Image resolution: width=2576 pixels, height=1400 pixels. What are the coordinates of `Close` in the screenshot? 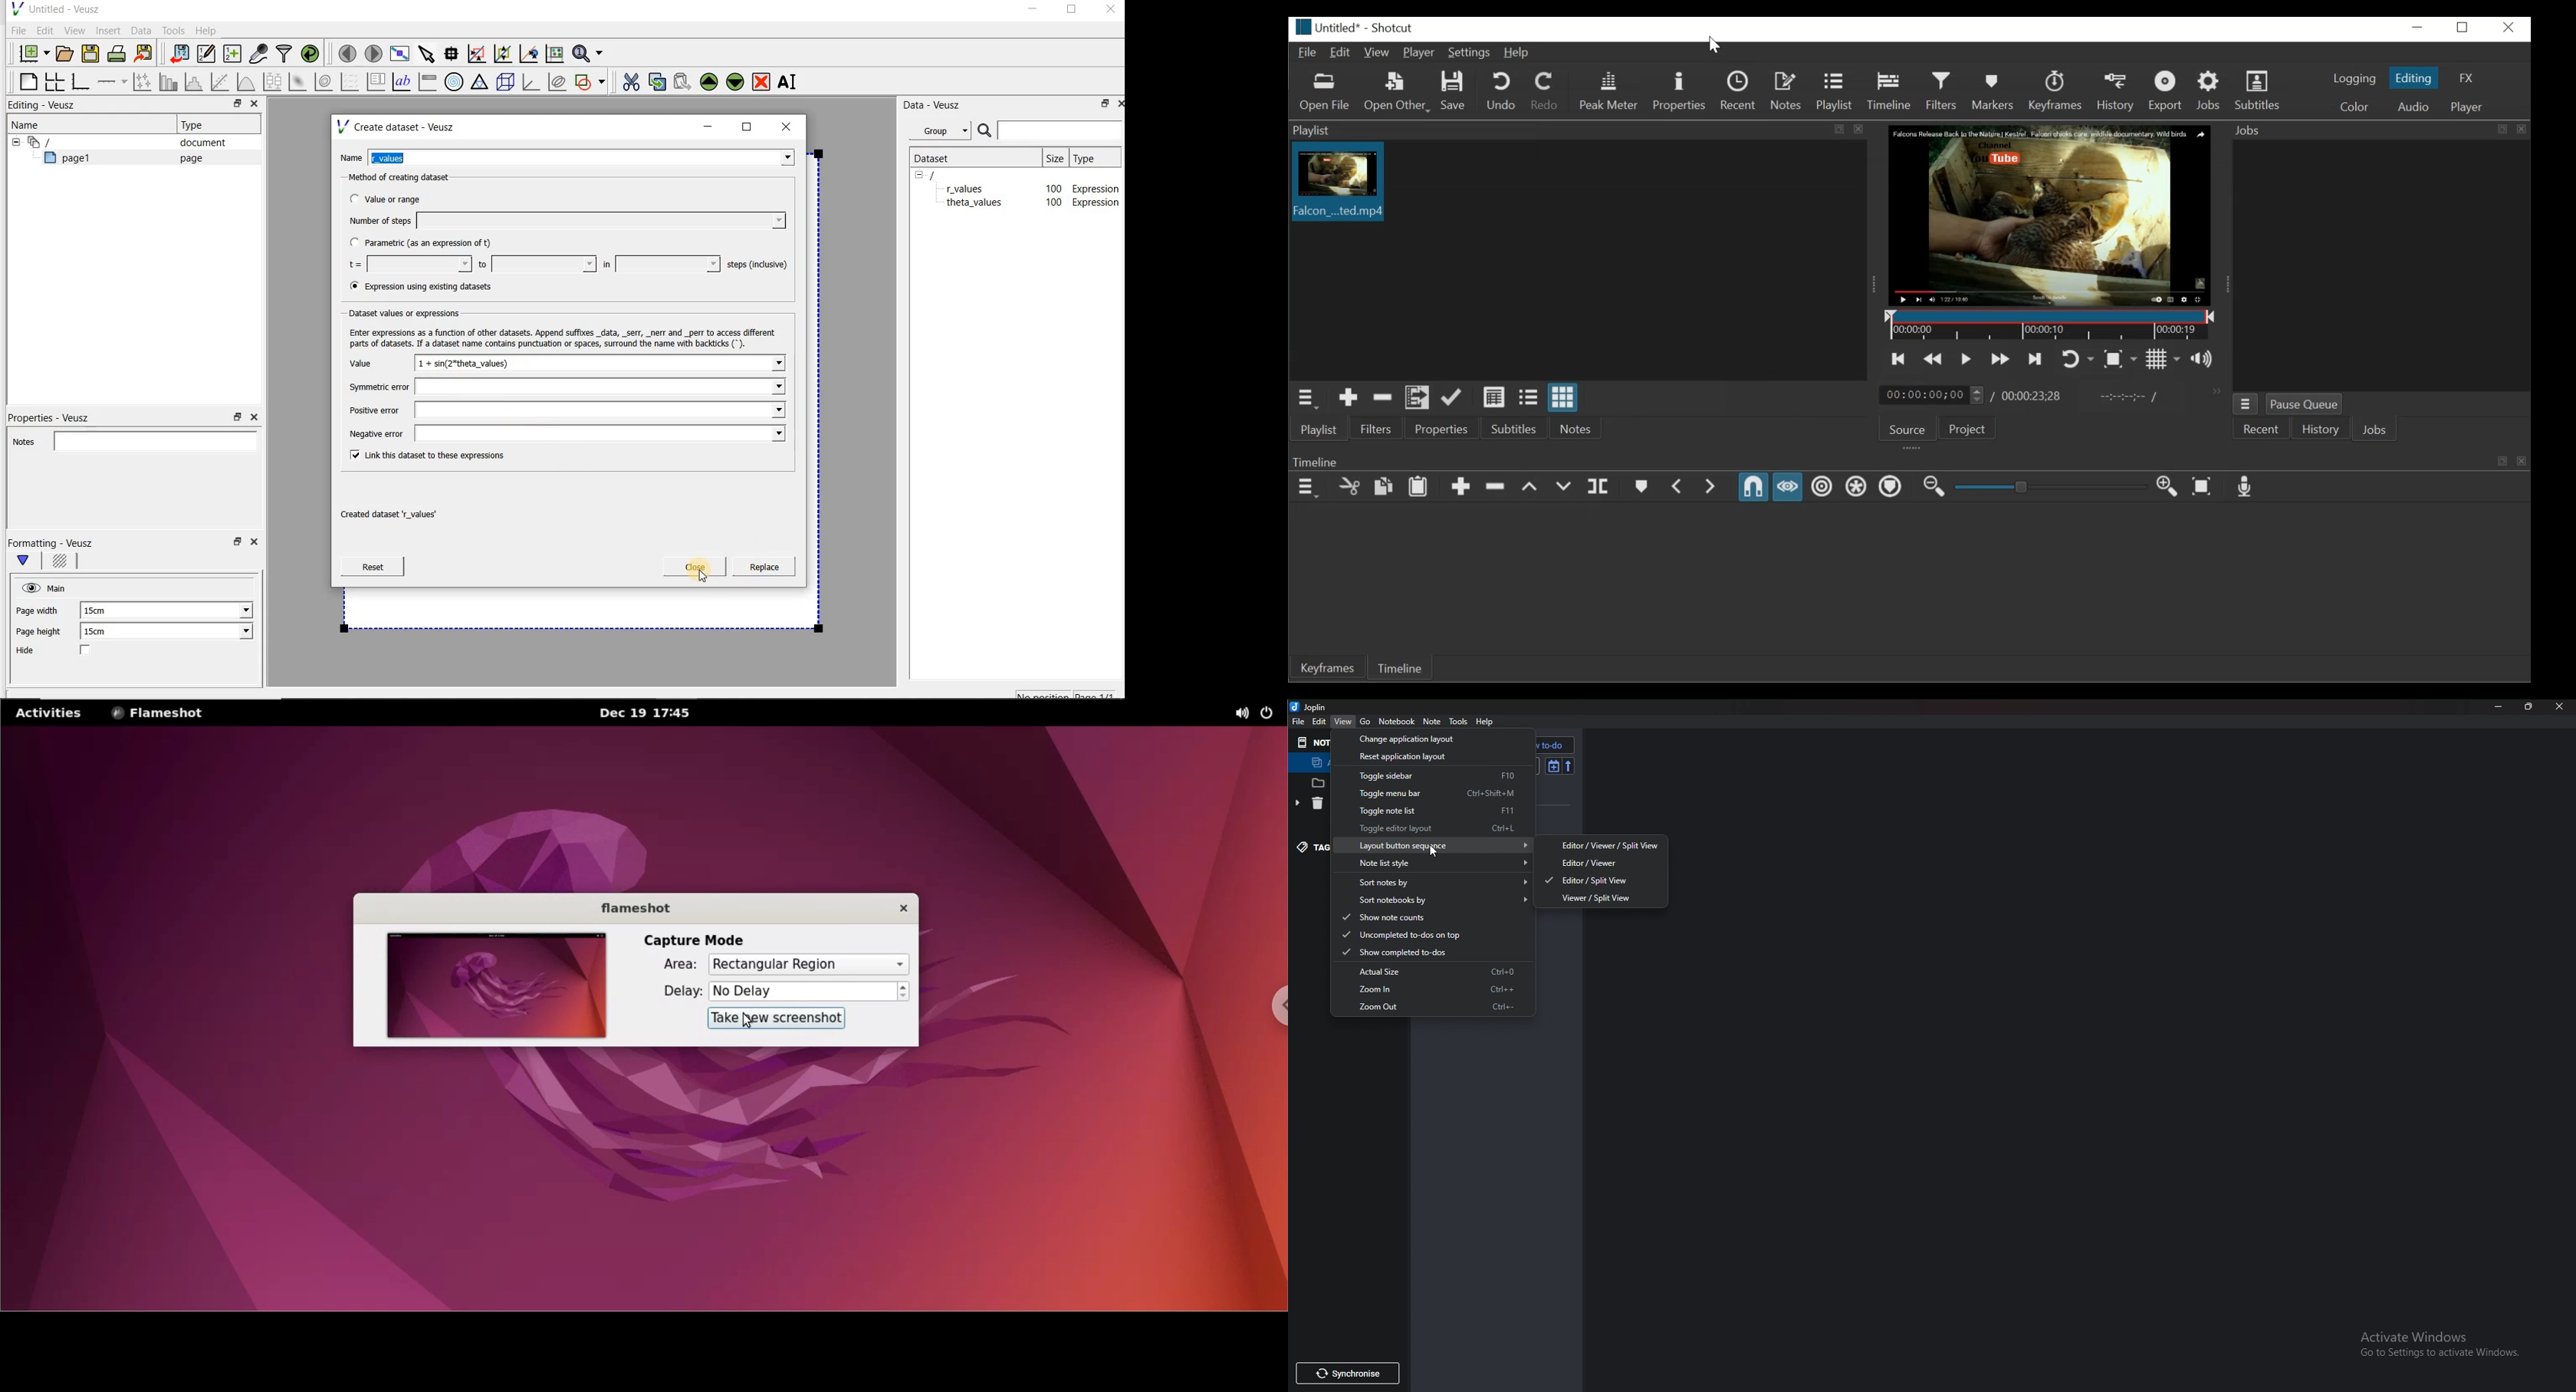 It's located at (2561, 706).